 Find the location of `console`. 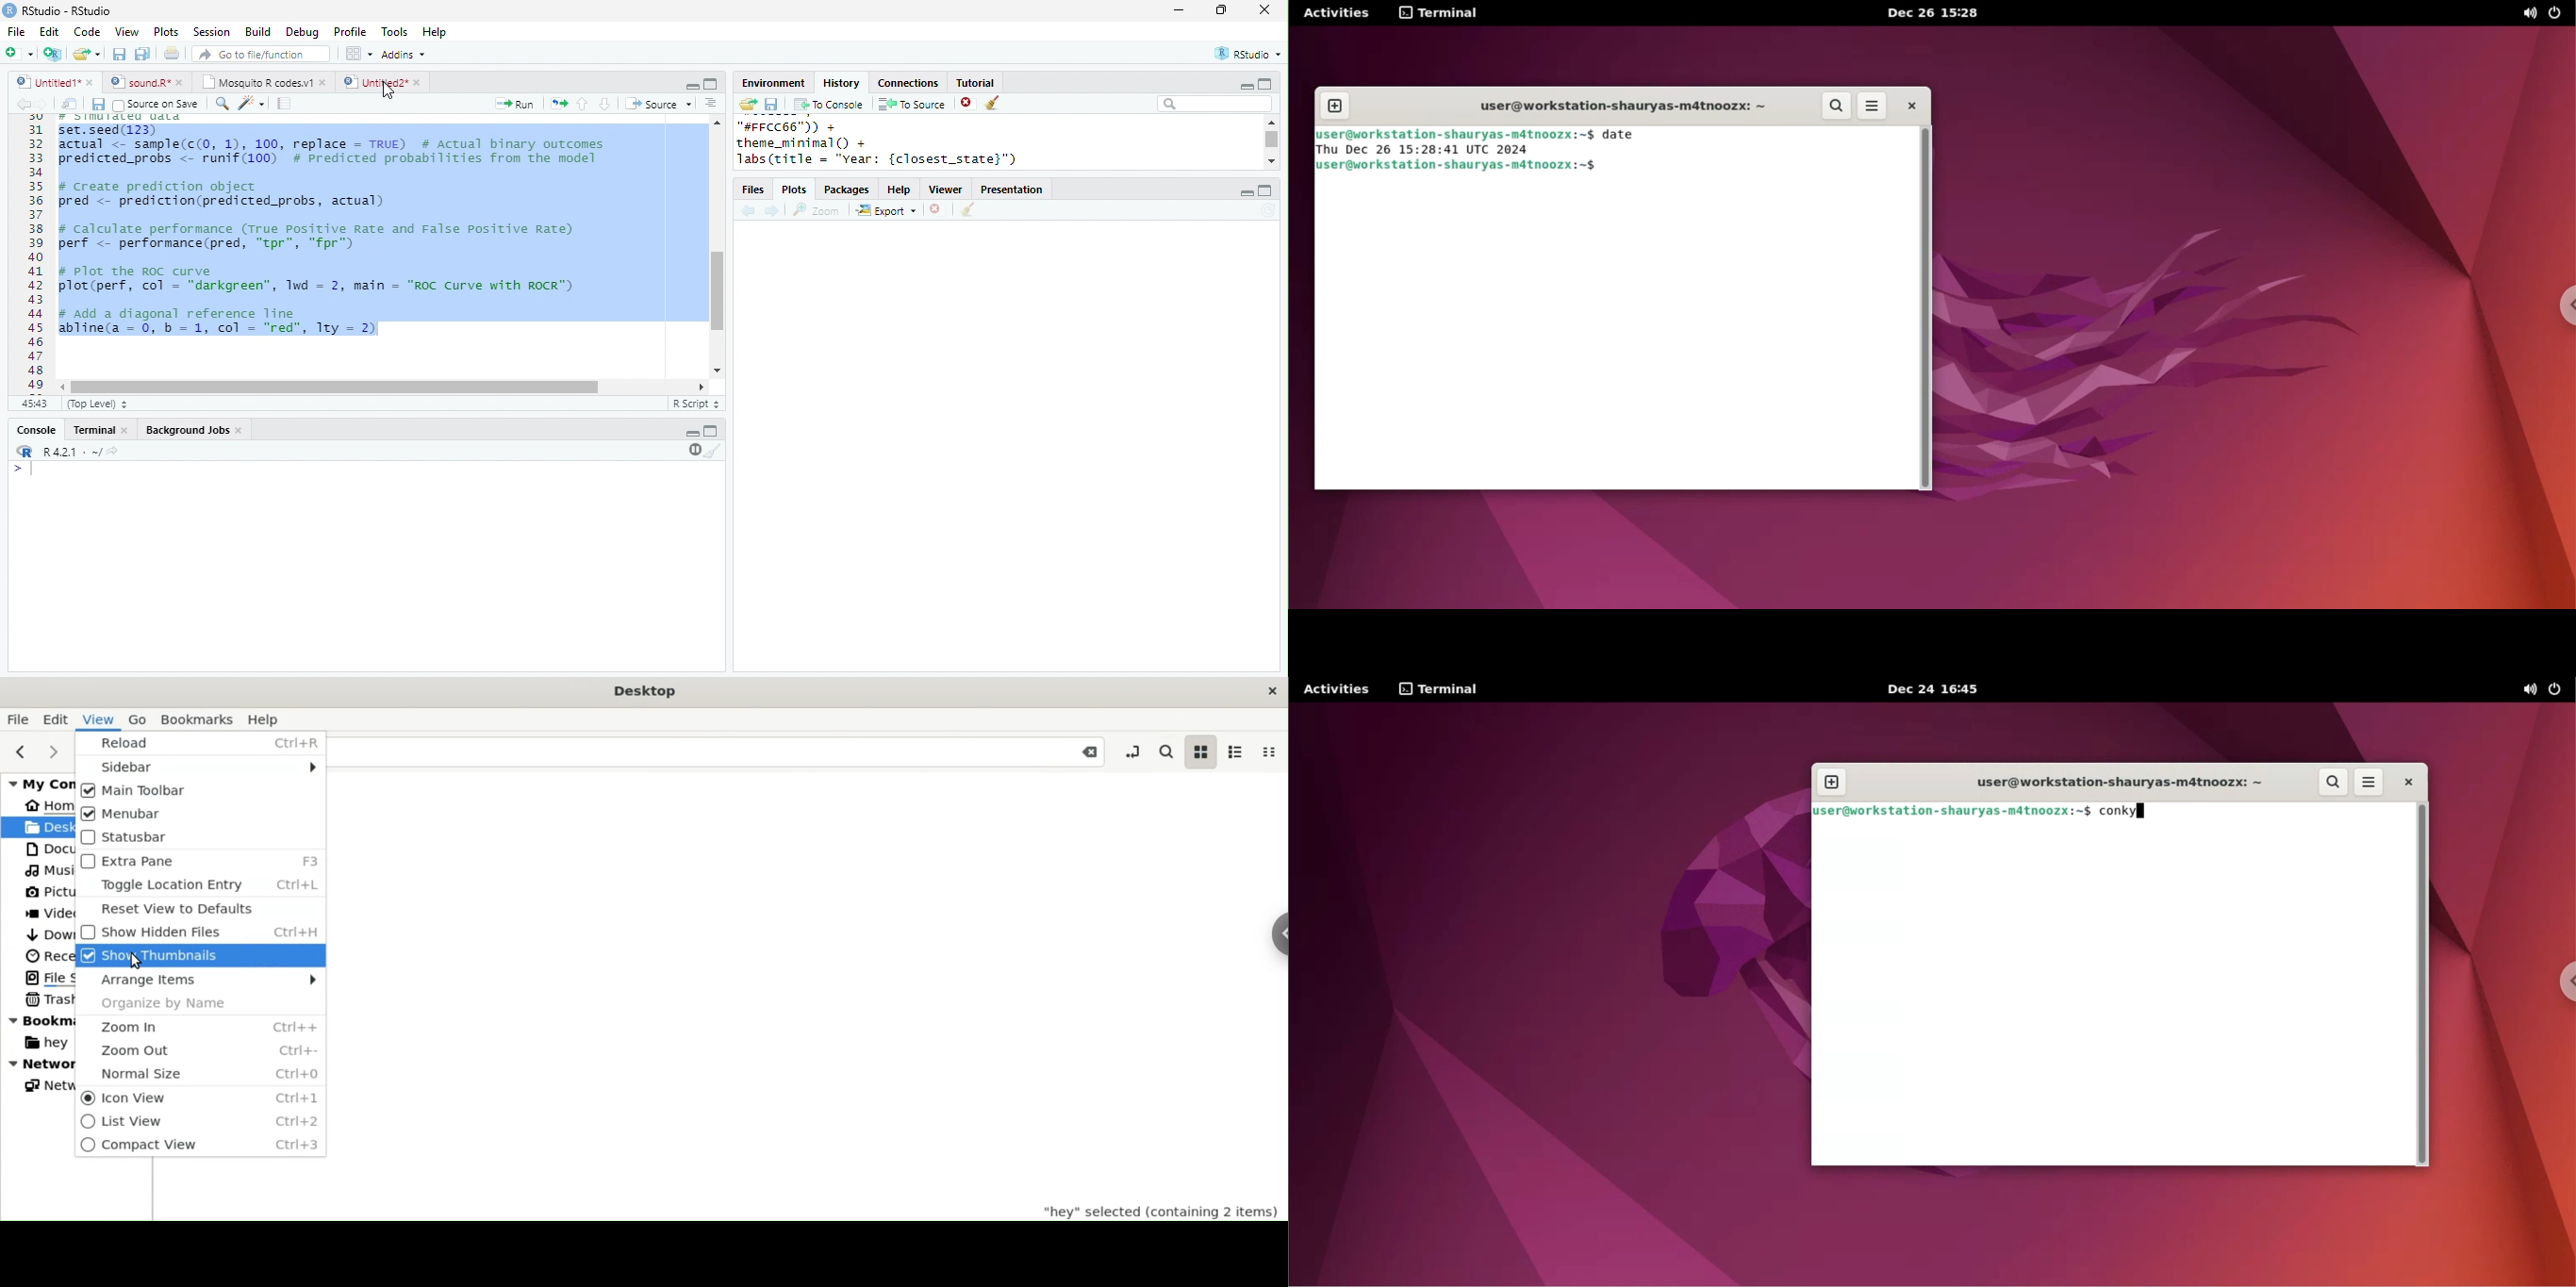

console is located at coordinates (35, 431).